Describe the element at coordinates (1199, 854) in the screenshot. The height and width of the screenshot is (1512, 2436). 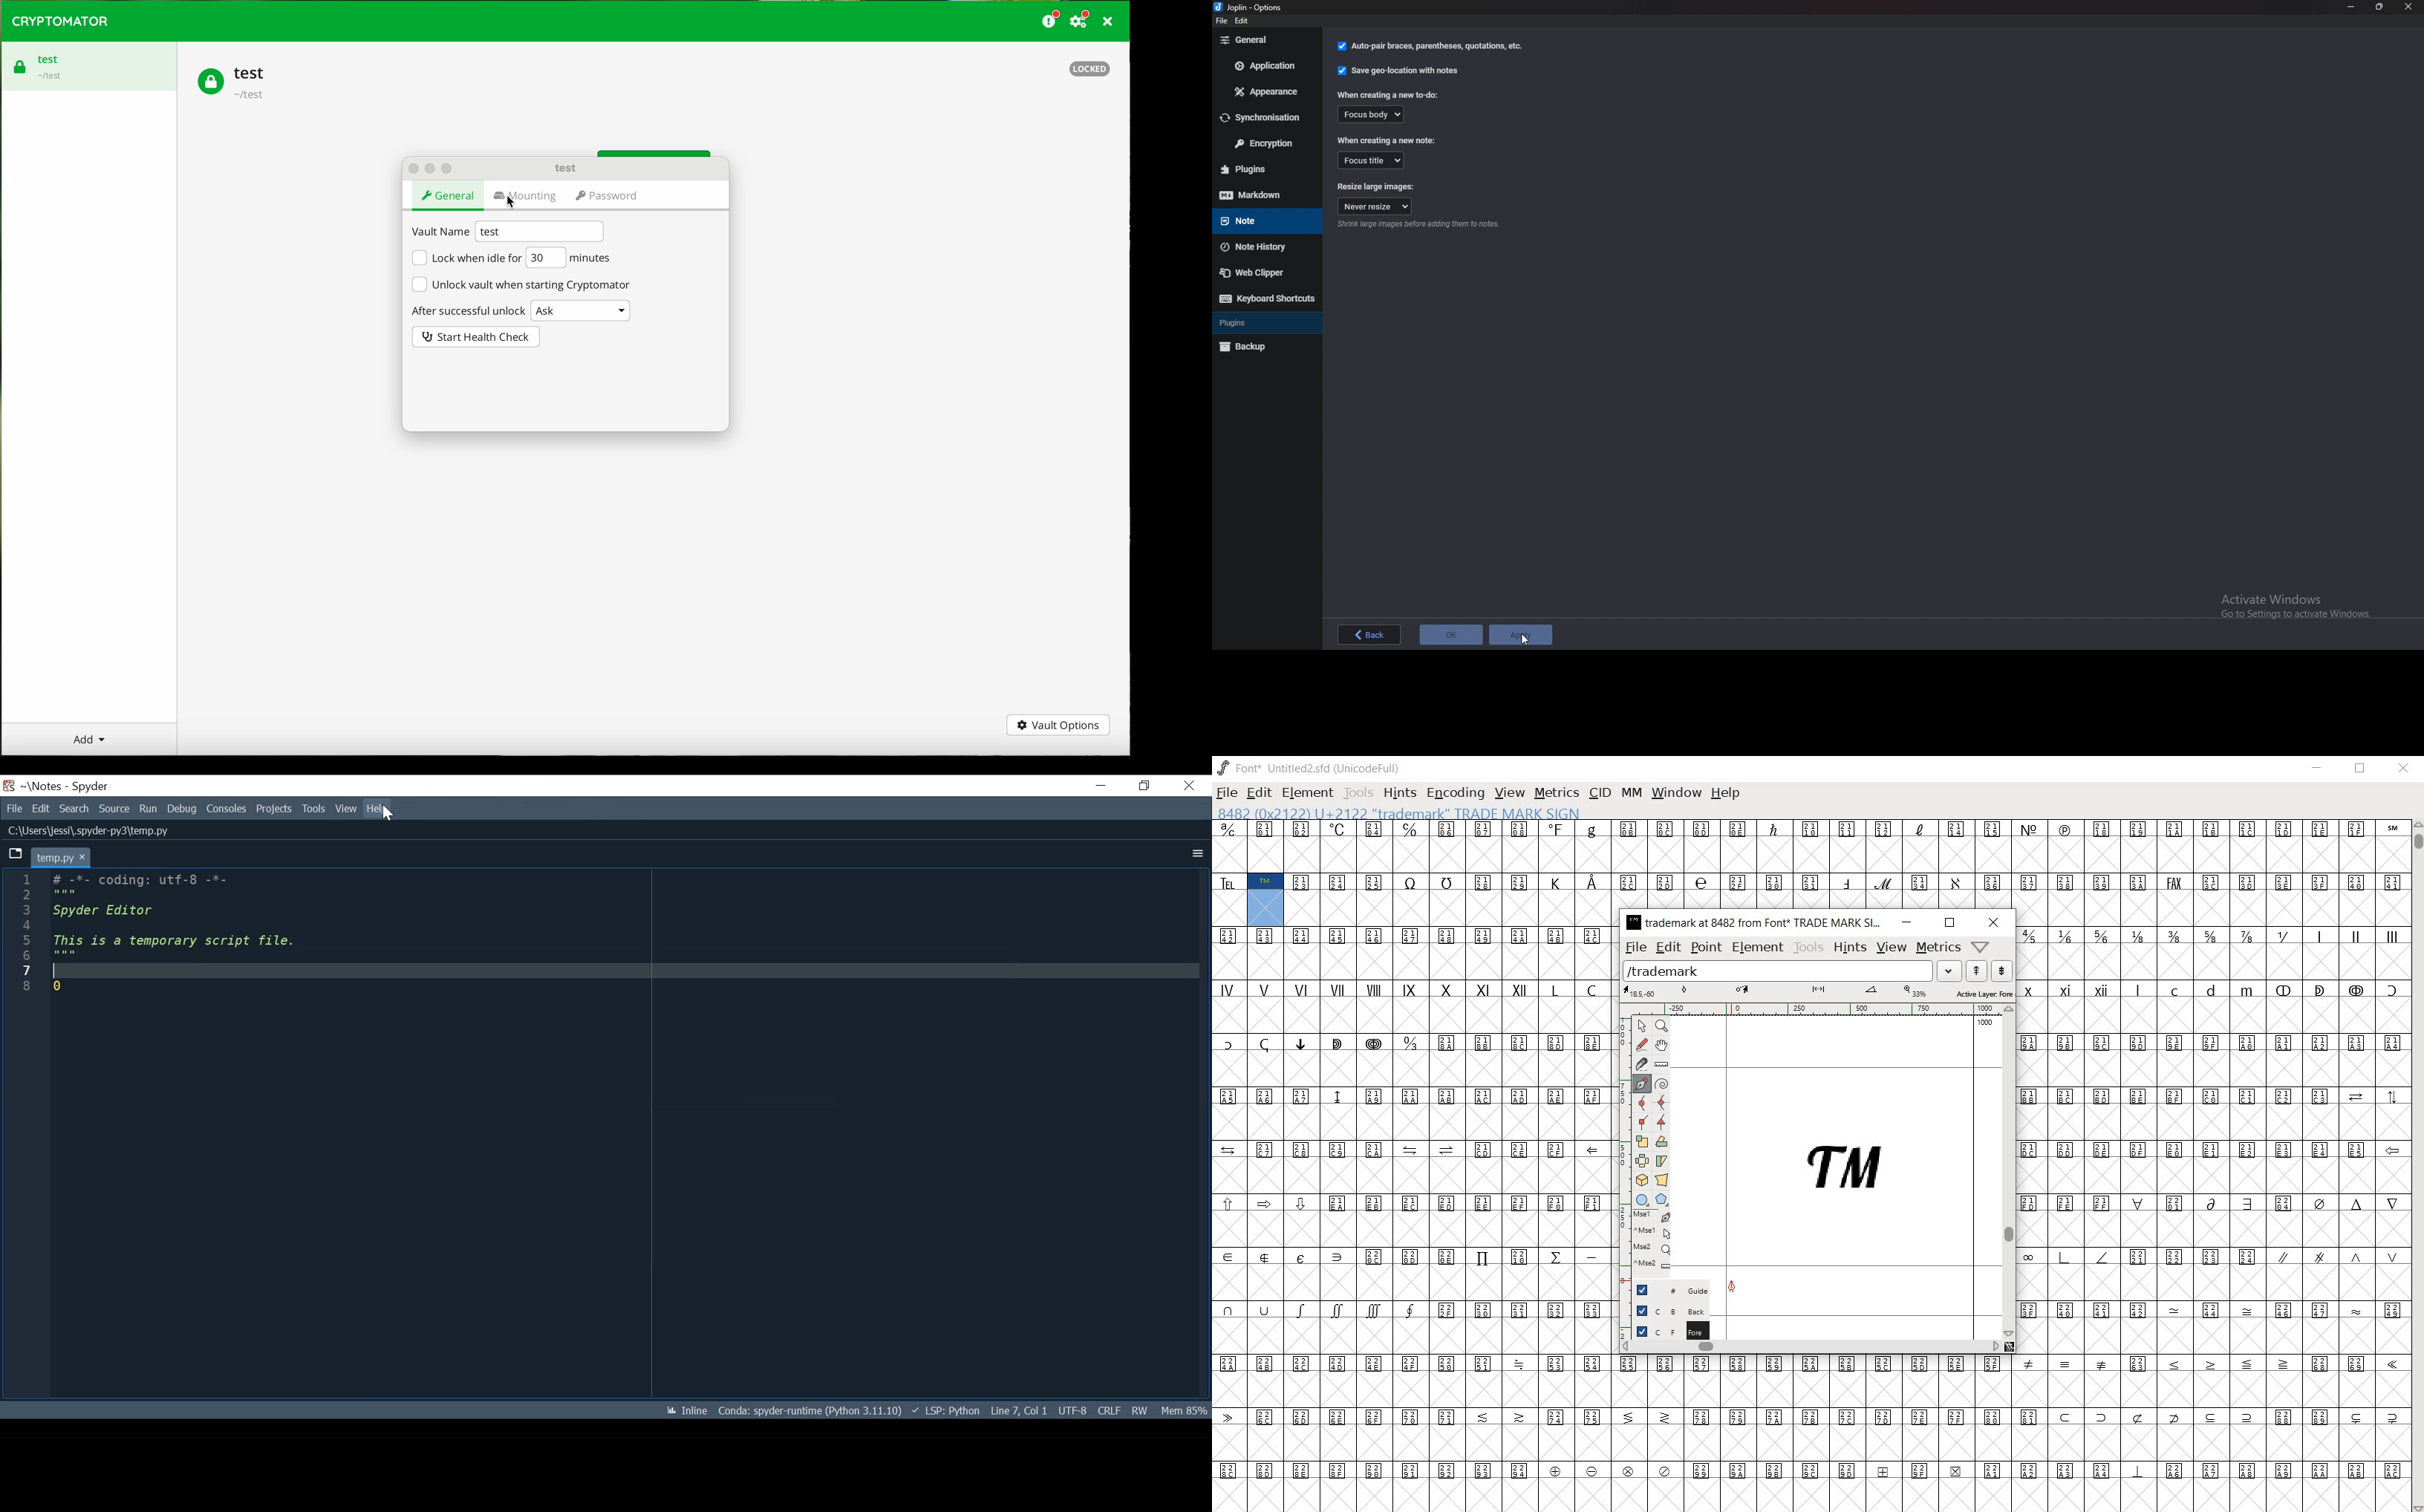
I see `More Options ` at that location.